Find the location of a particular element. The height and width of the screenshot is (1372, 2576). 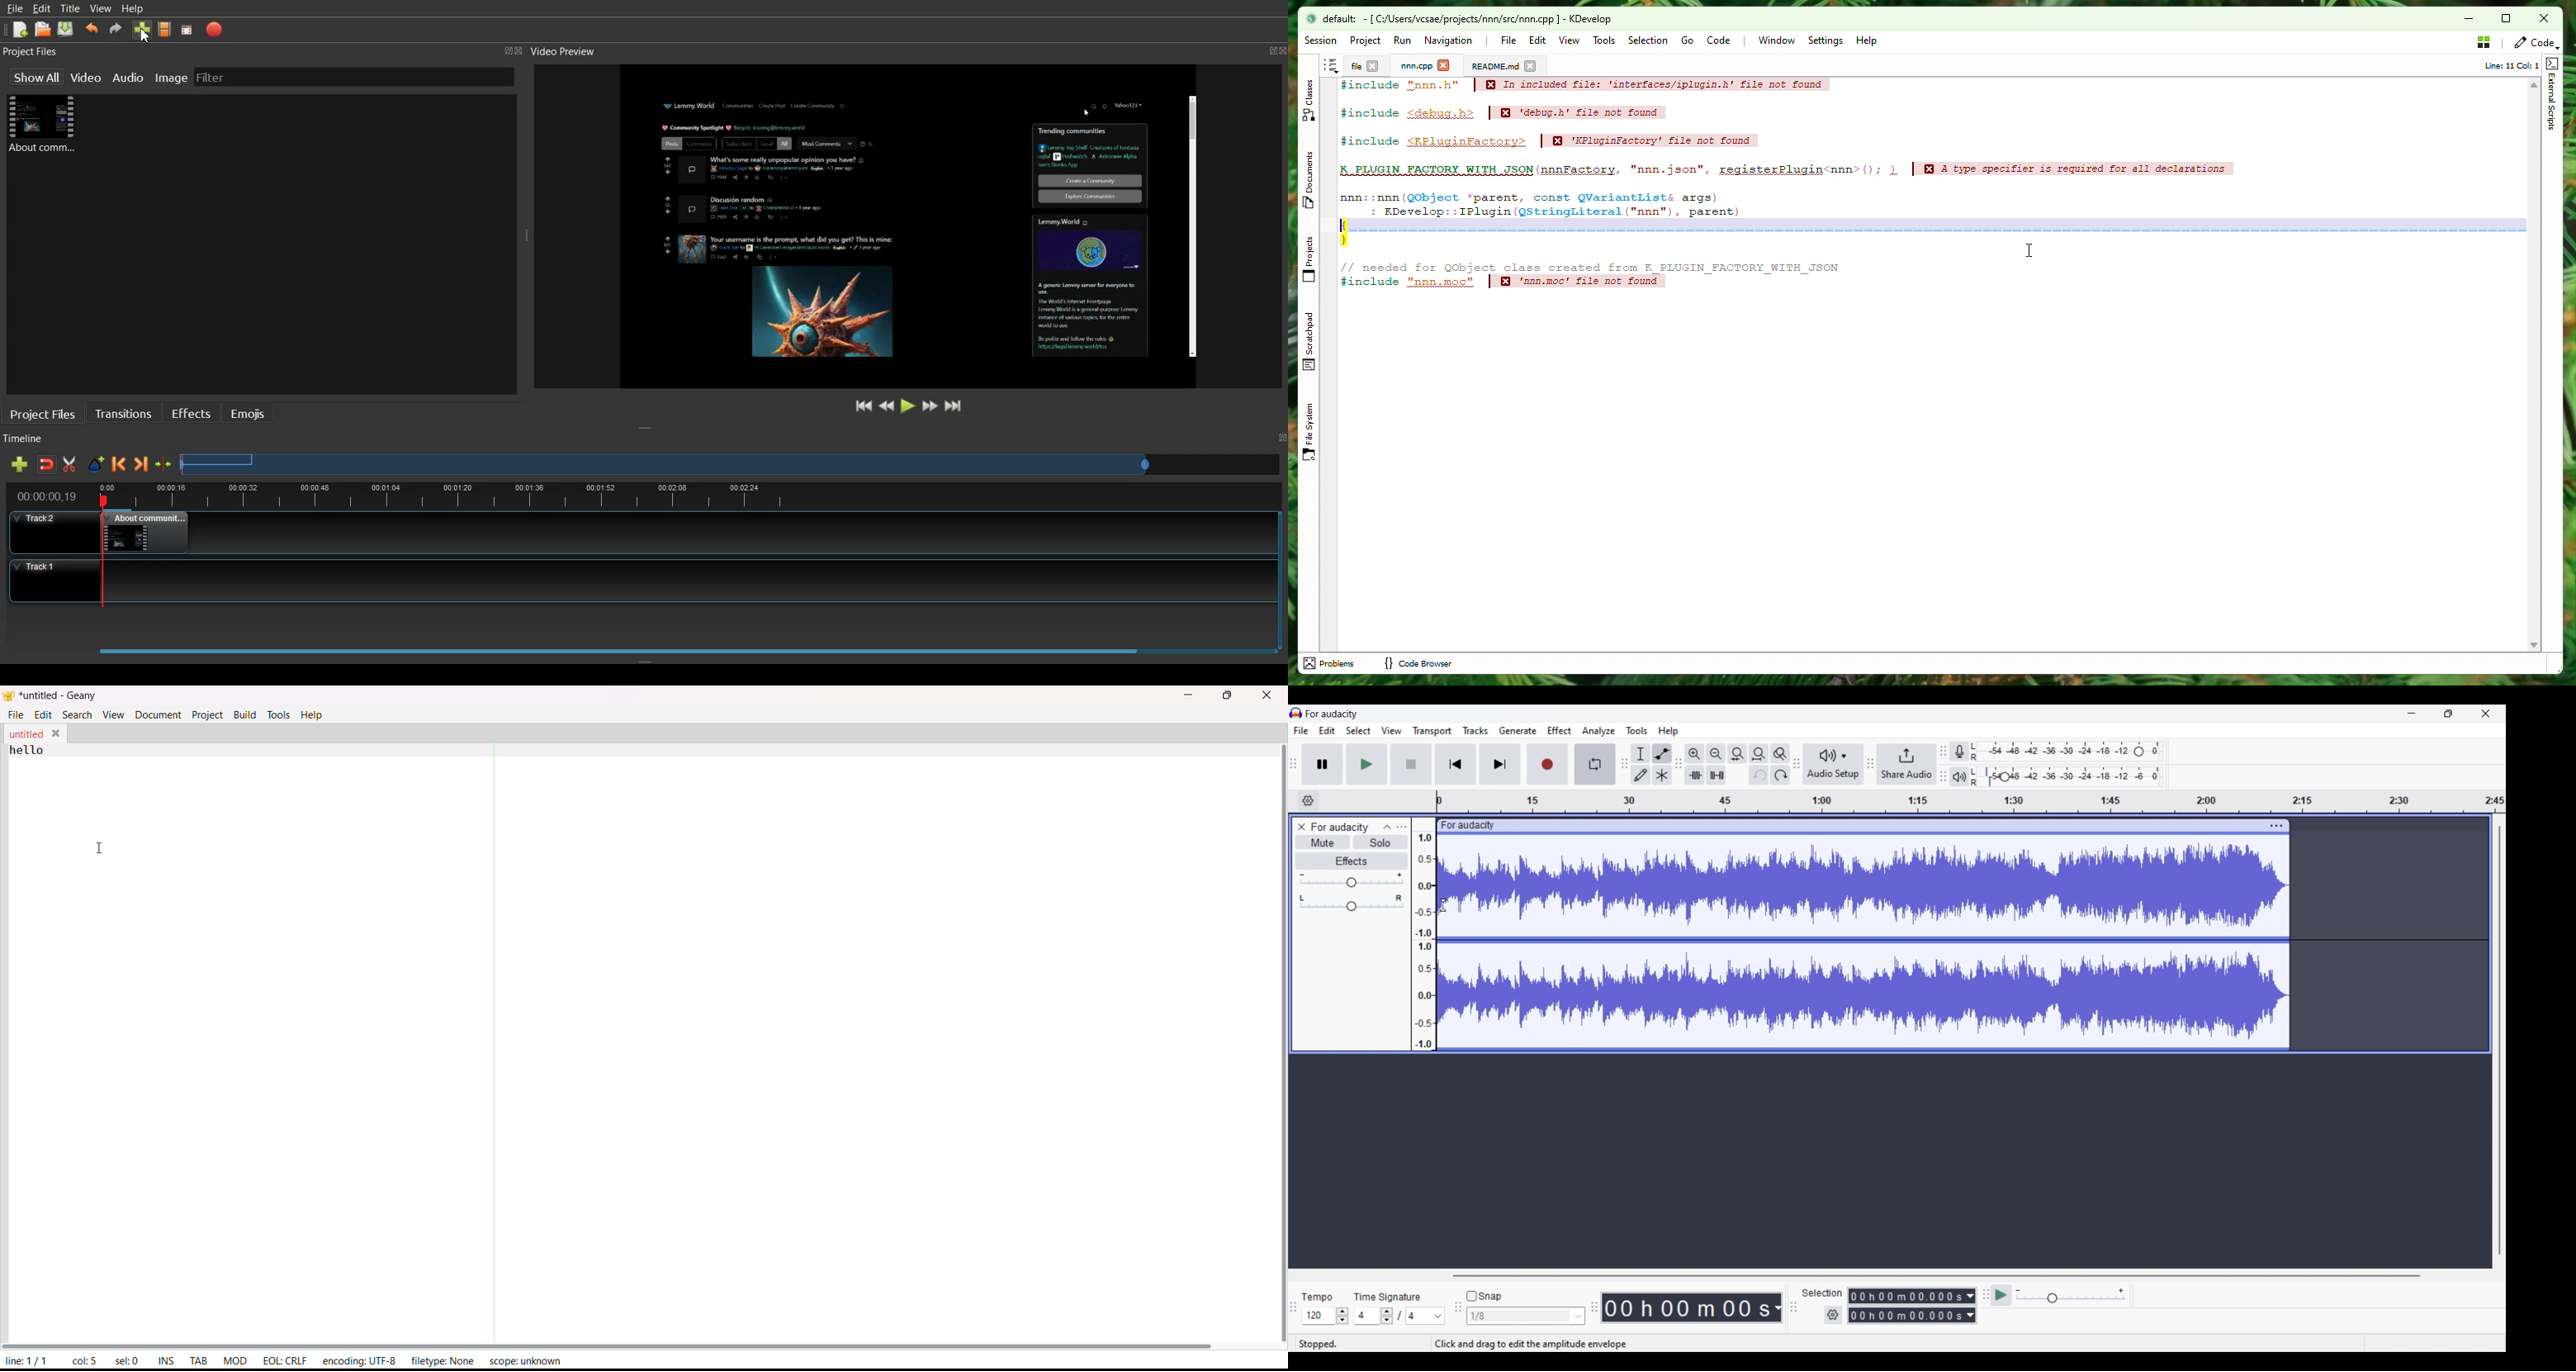

Track highlighted due to Envelop tool is located at coordinates (1867, 942).